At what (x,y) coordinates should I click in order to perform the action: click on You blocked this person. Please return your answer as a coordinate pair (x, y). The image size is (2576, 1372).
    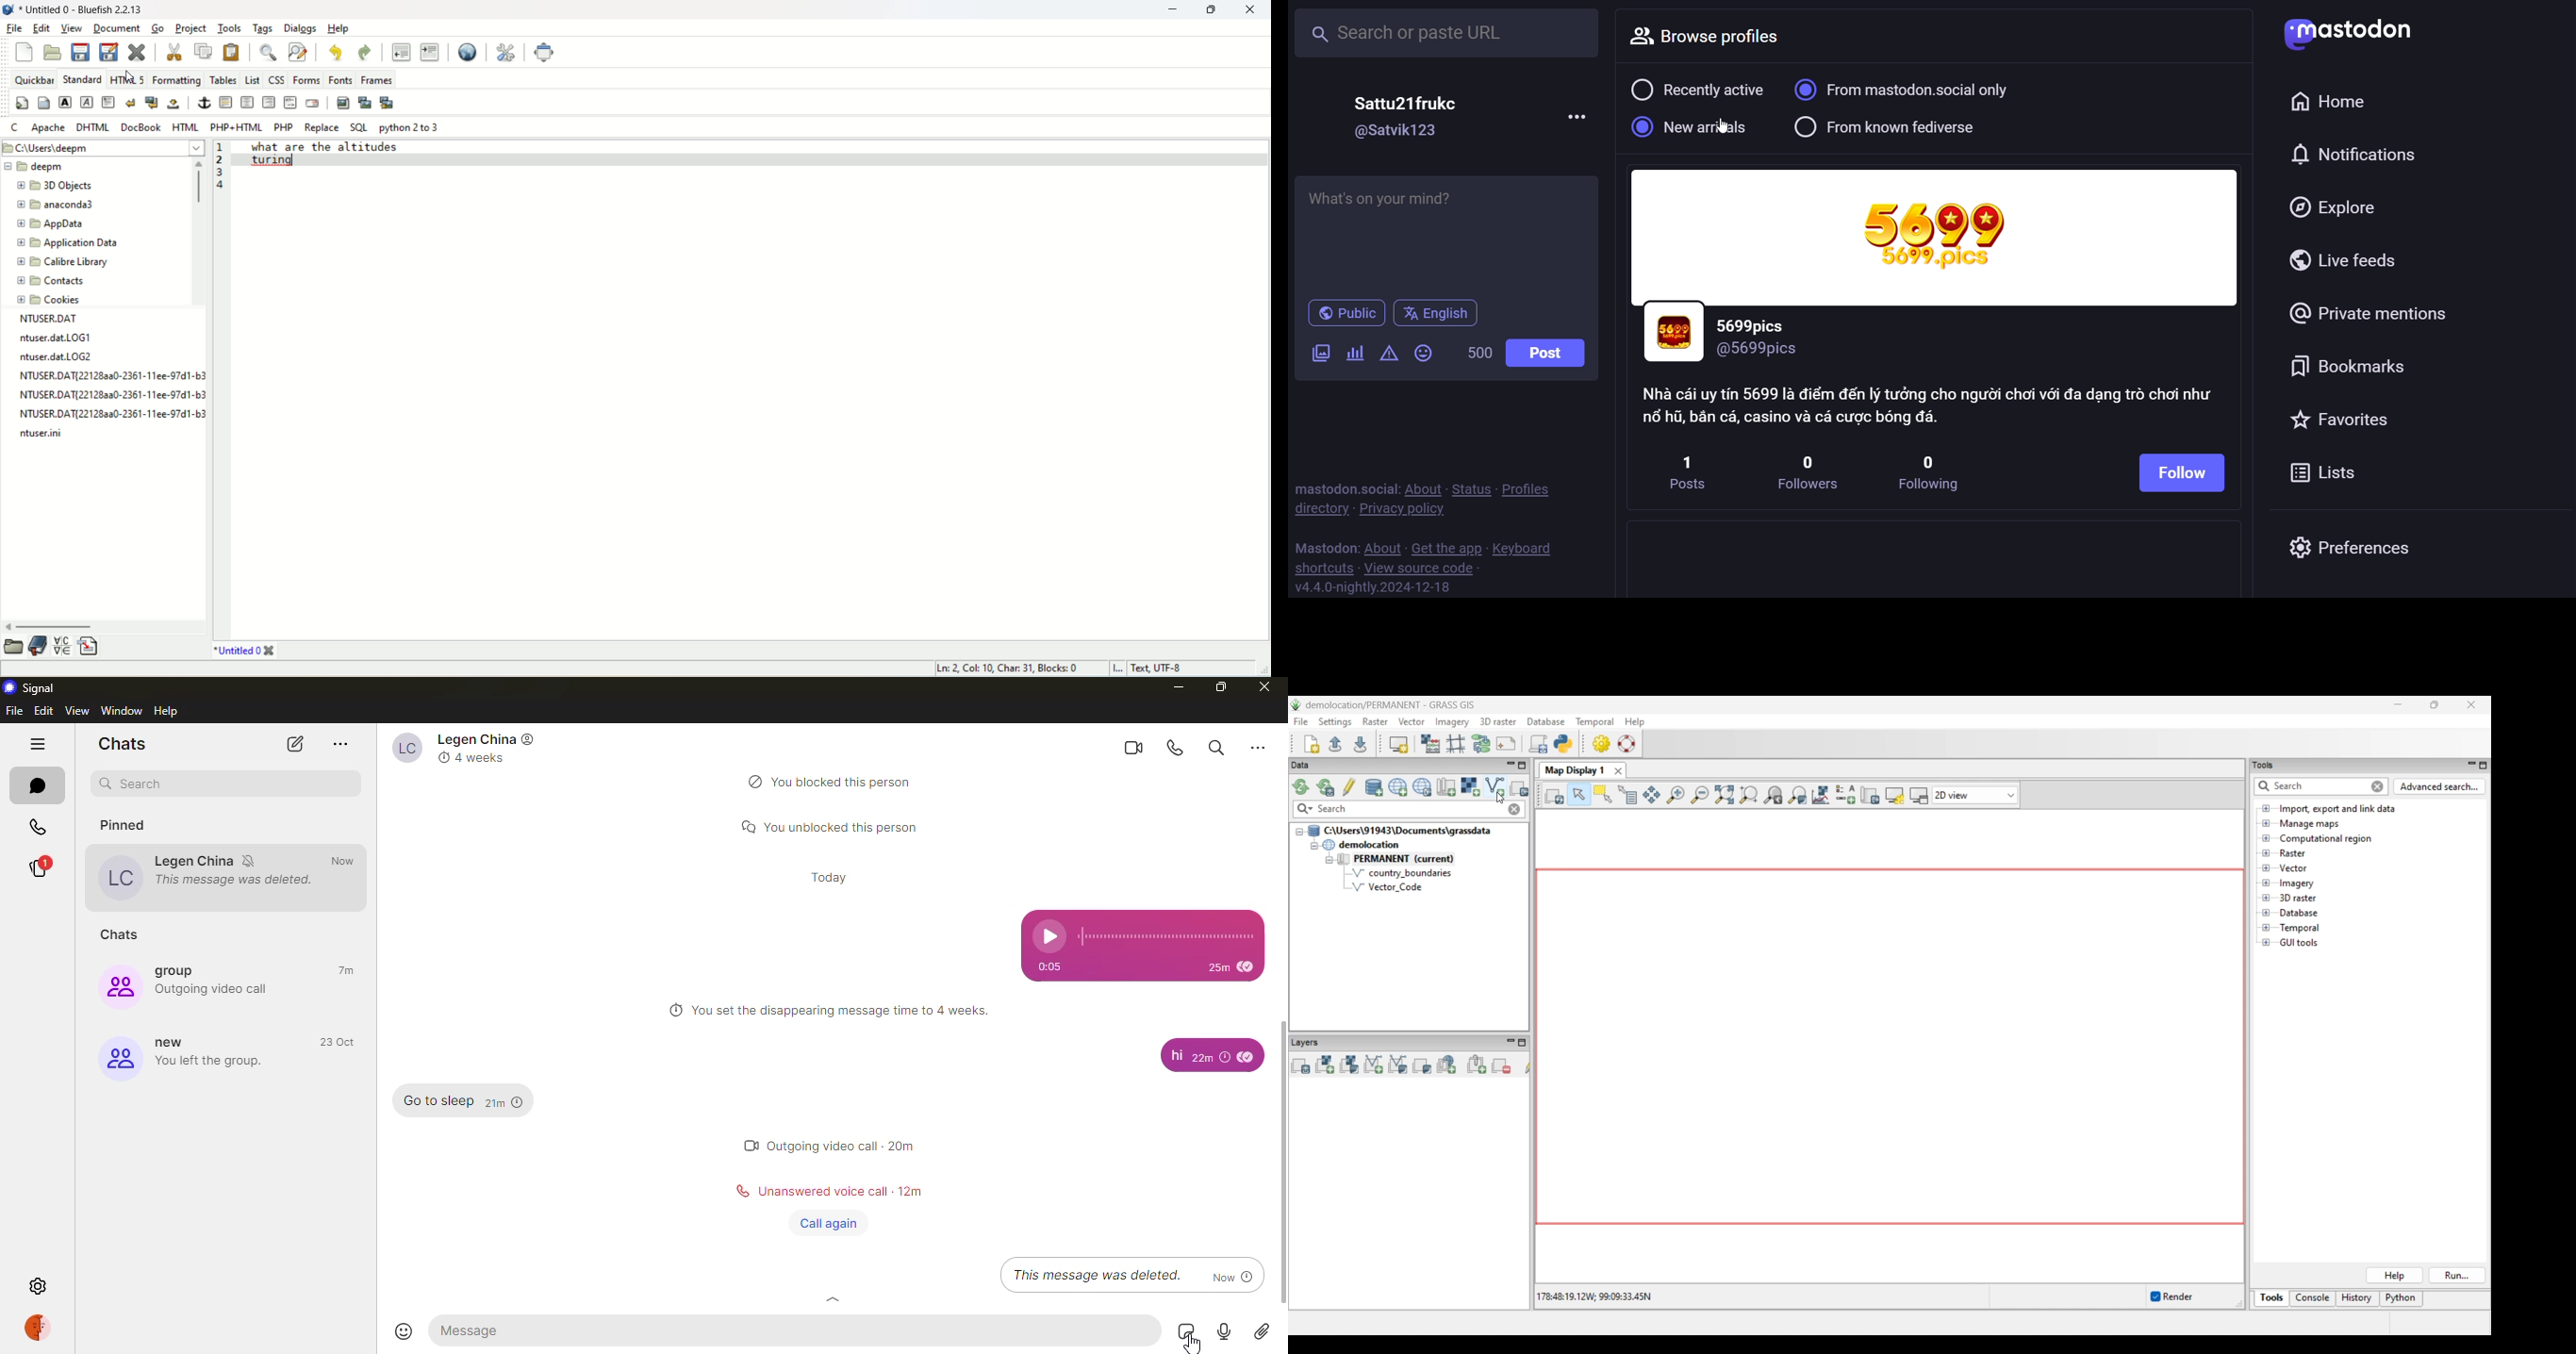
    Looking at the image, I should click on (846, 782).